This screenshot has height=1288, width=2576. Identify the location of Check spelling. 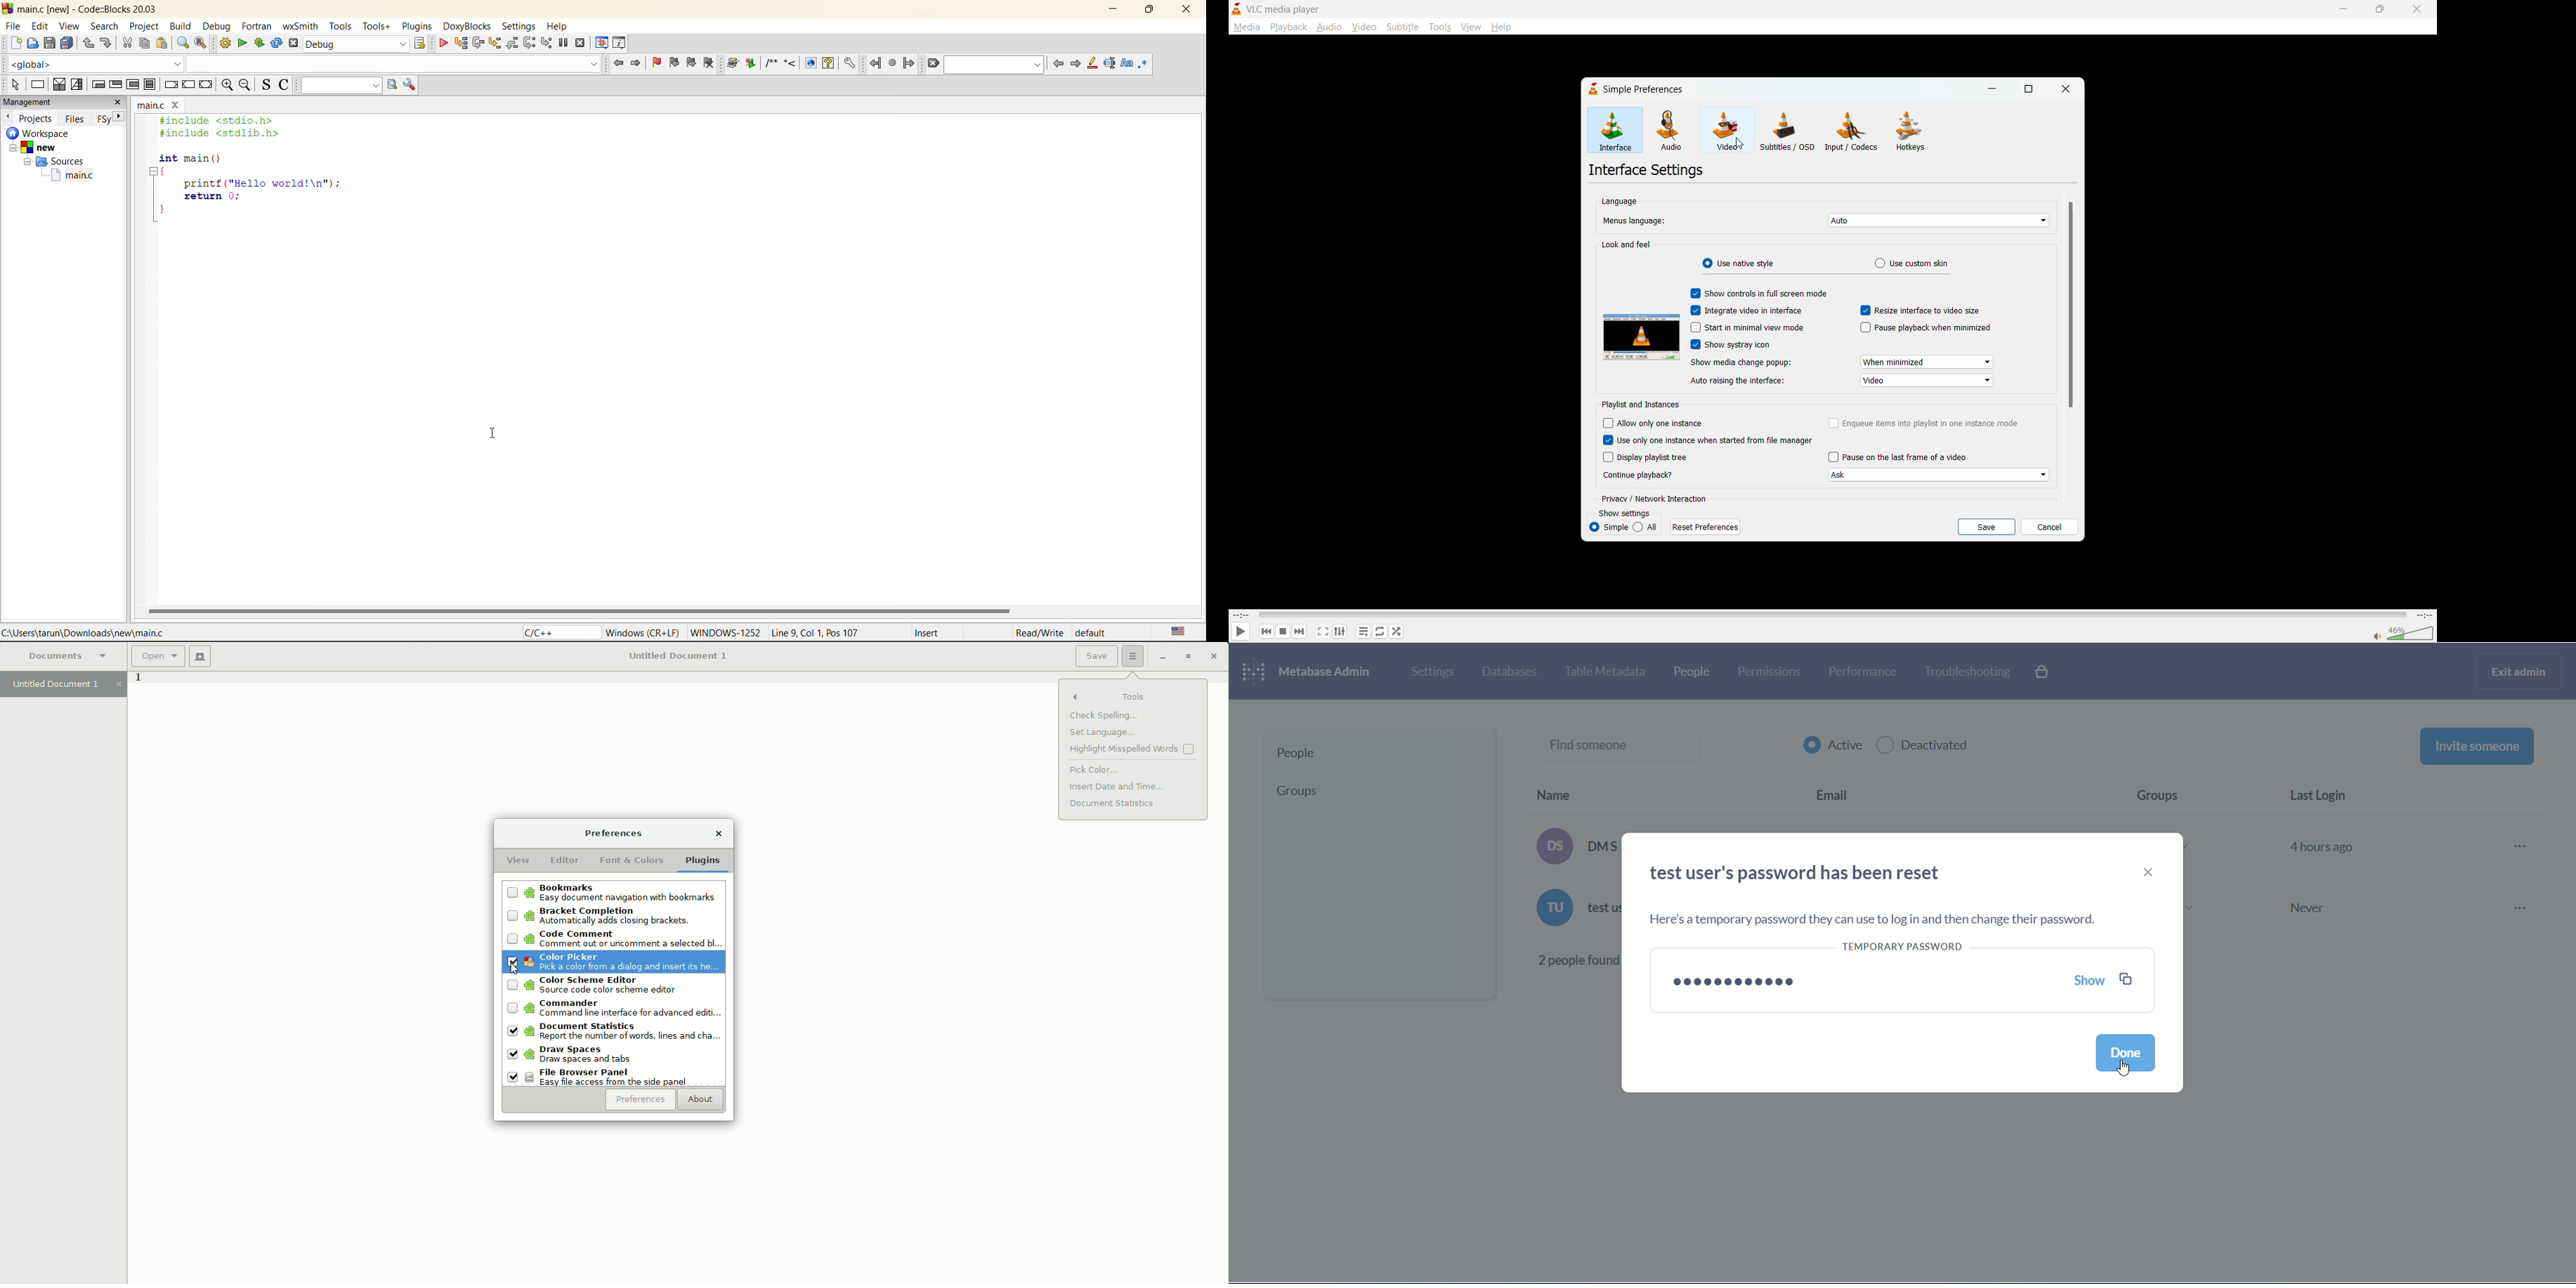
(1104, 717).